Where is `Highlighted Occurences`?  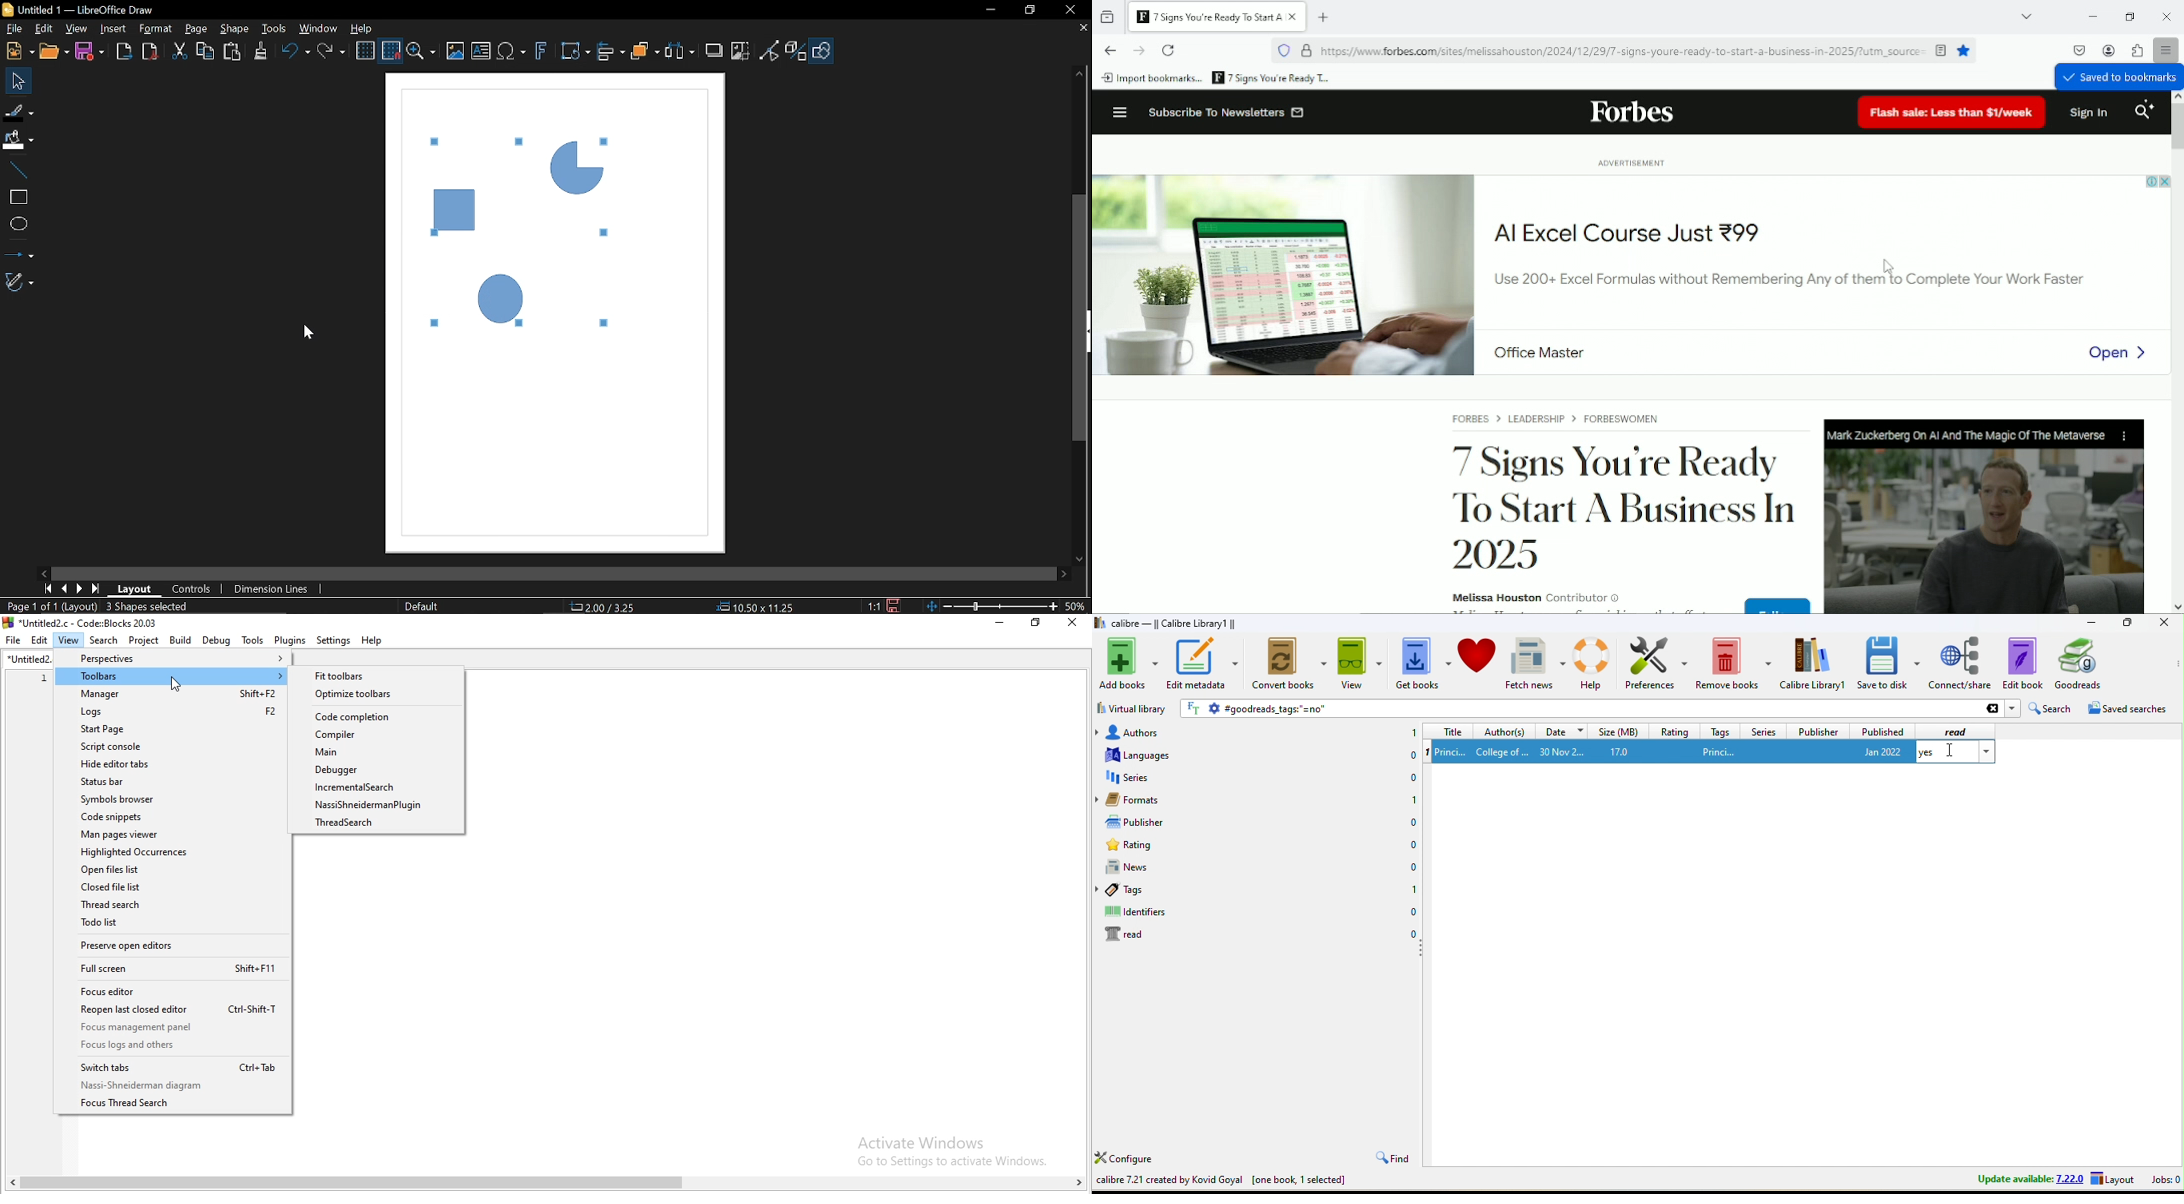
Highlighted Occurences is located at coordinates (168, 855).